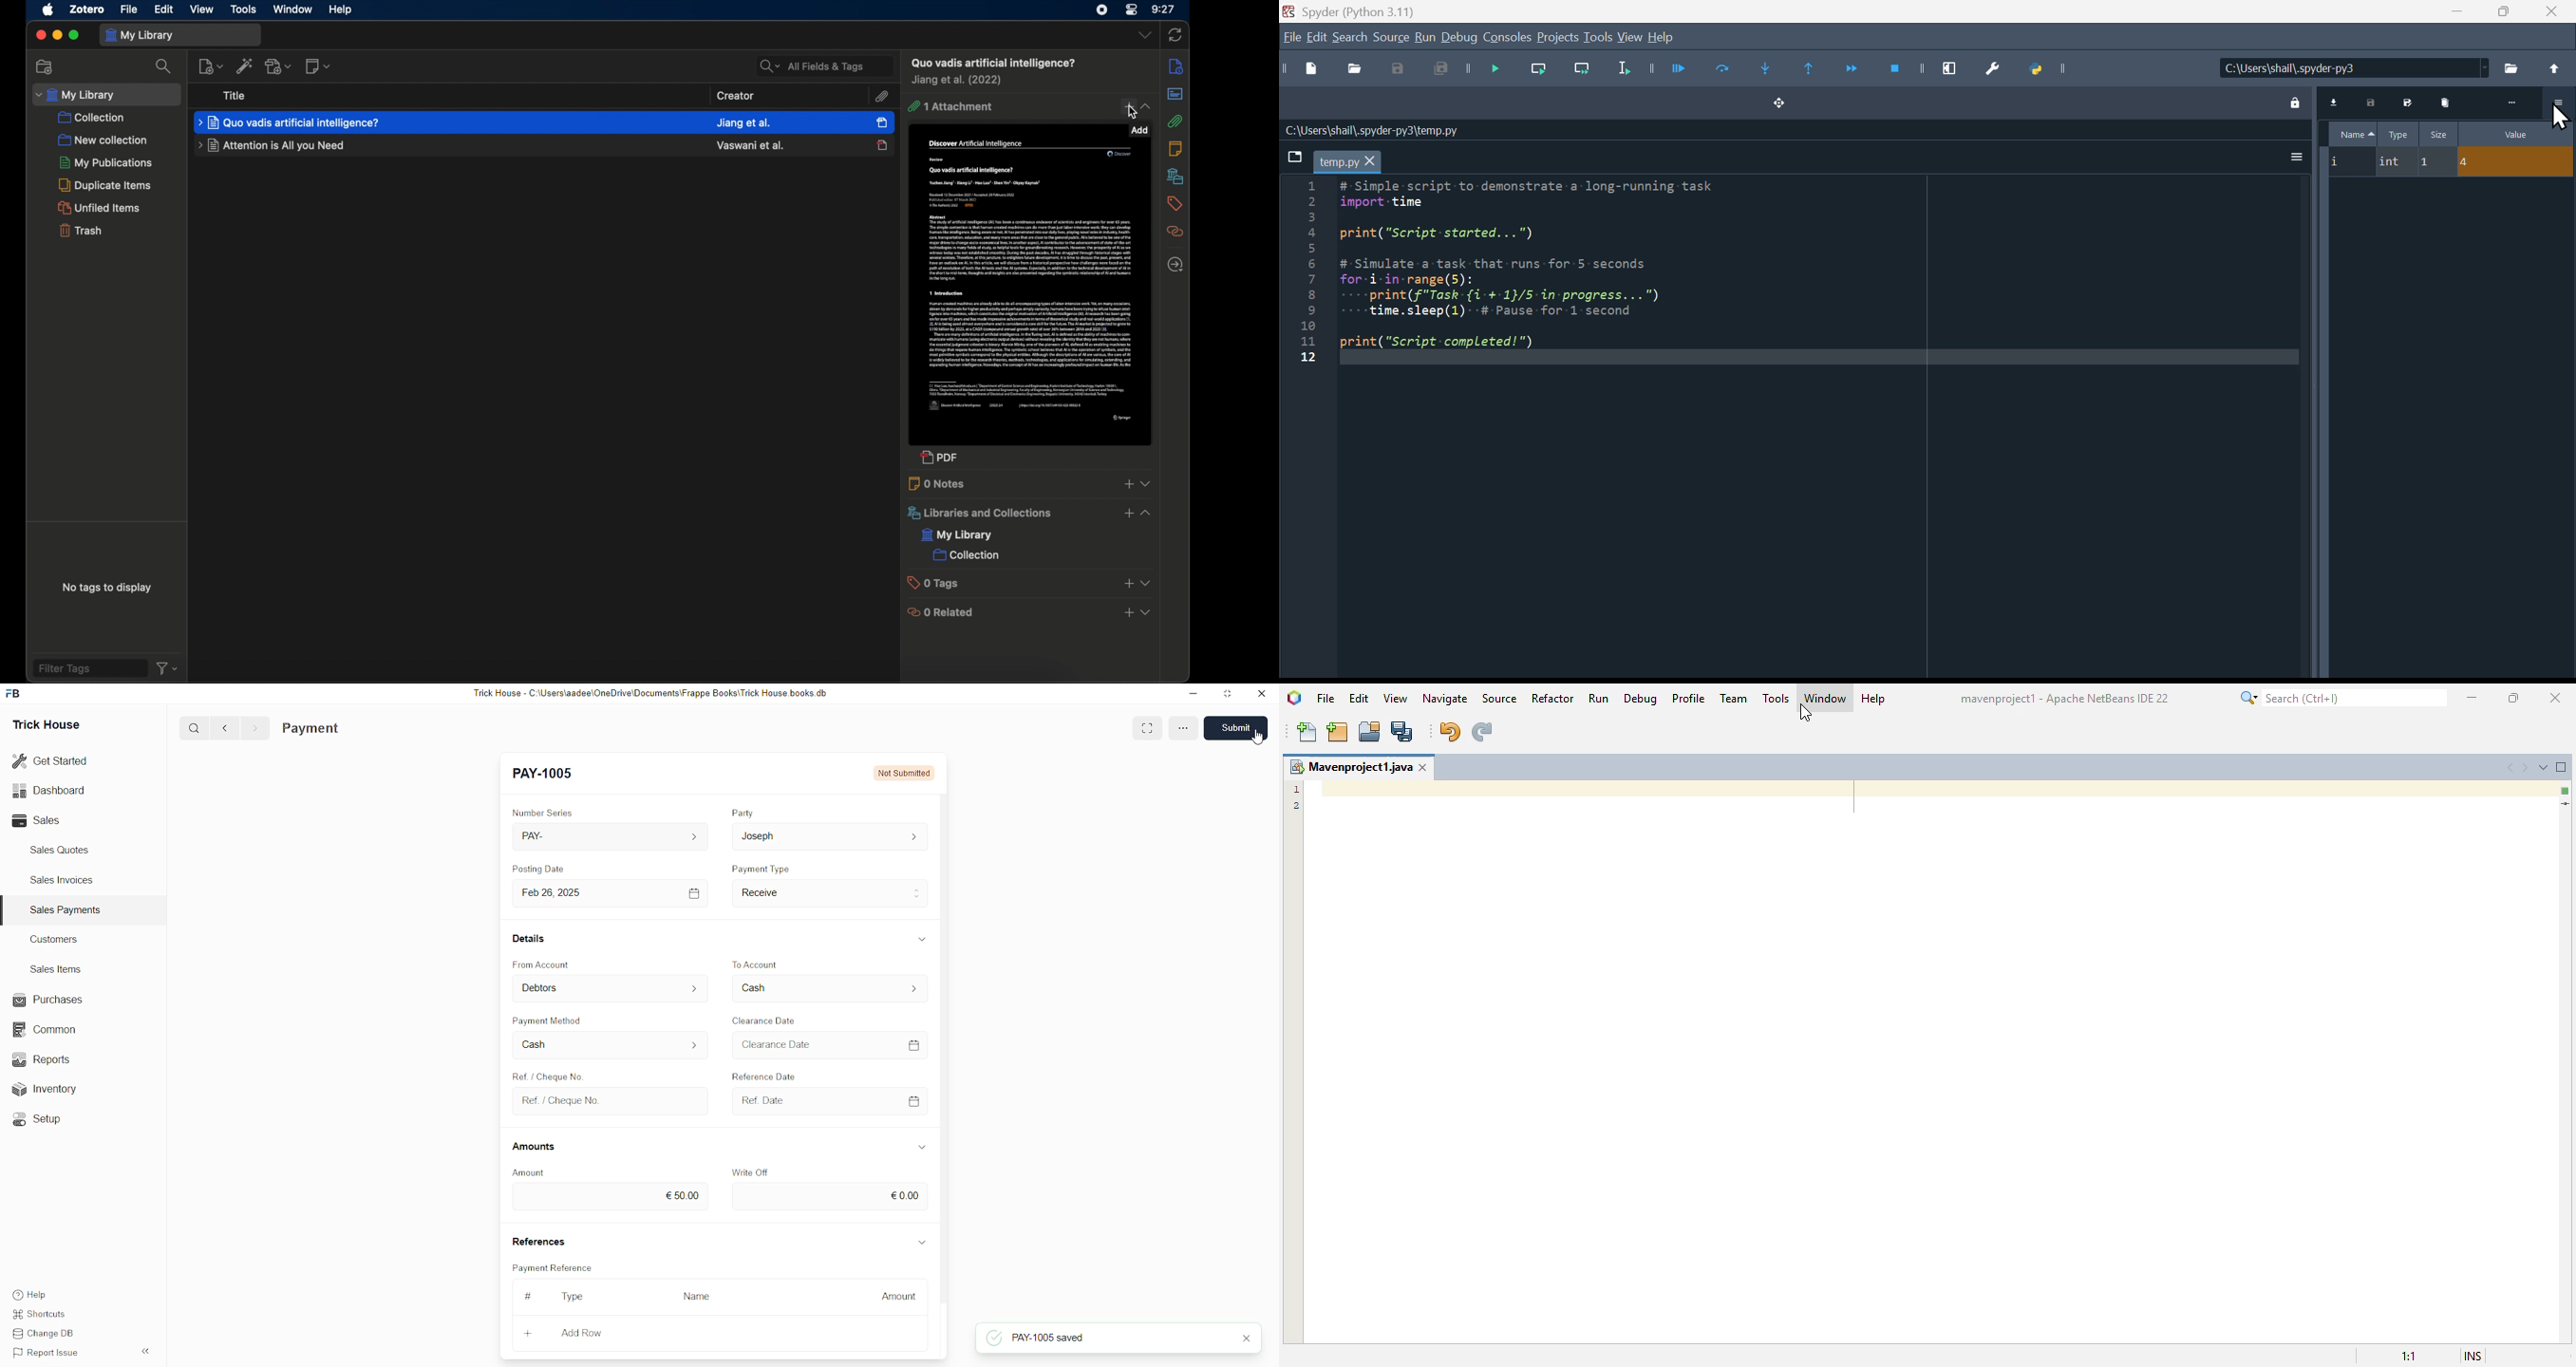 This screenshot has width=2576, height=1372. What do you see at coordinates (1540, 265) in the screenshot?
I see `Simple script to demonstrate a long running task` at bounding box center [1540, 265].